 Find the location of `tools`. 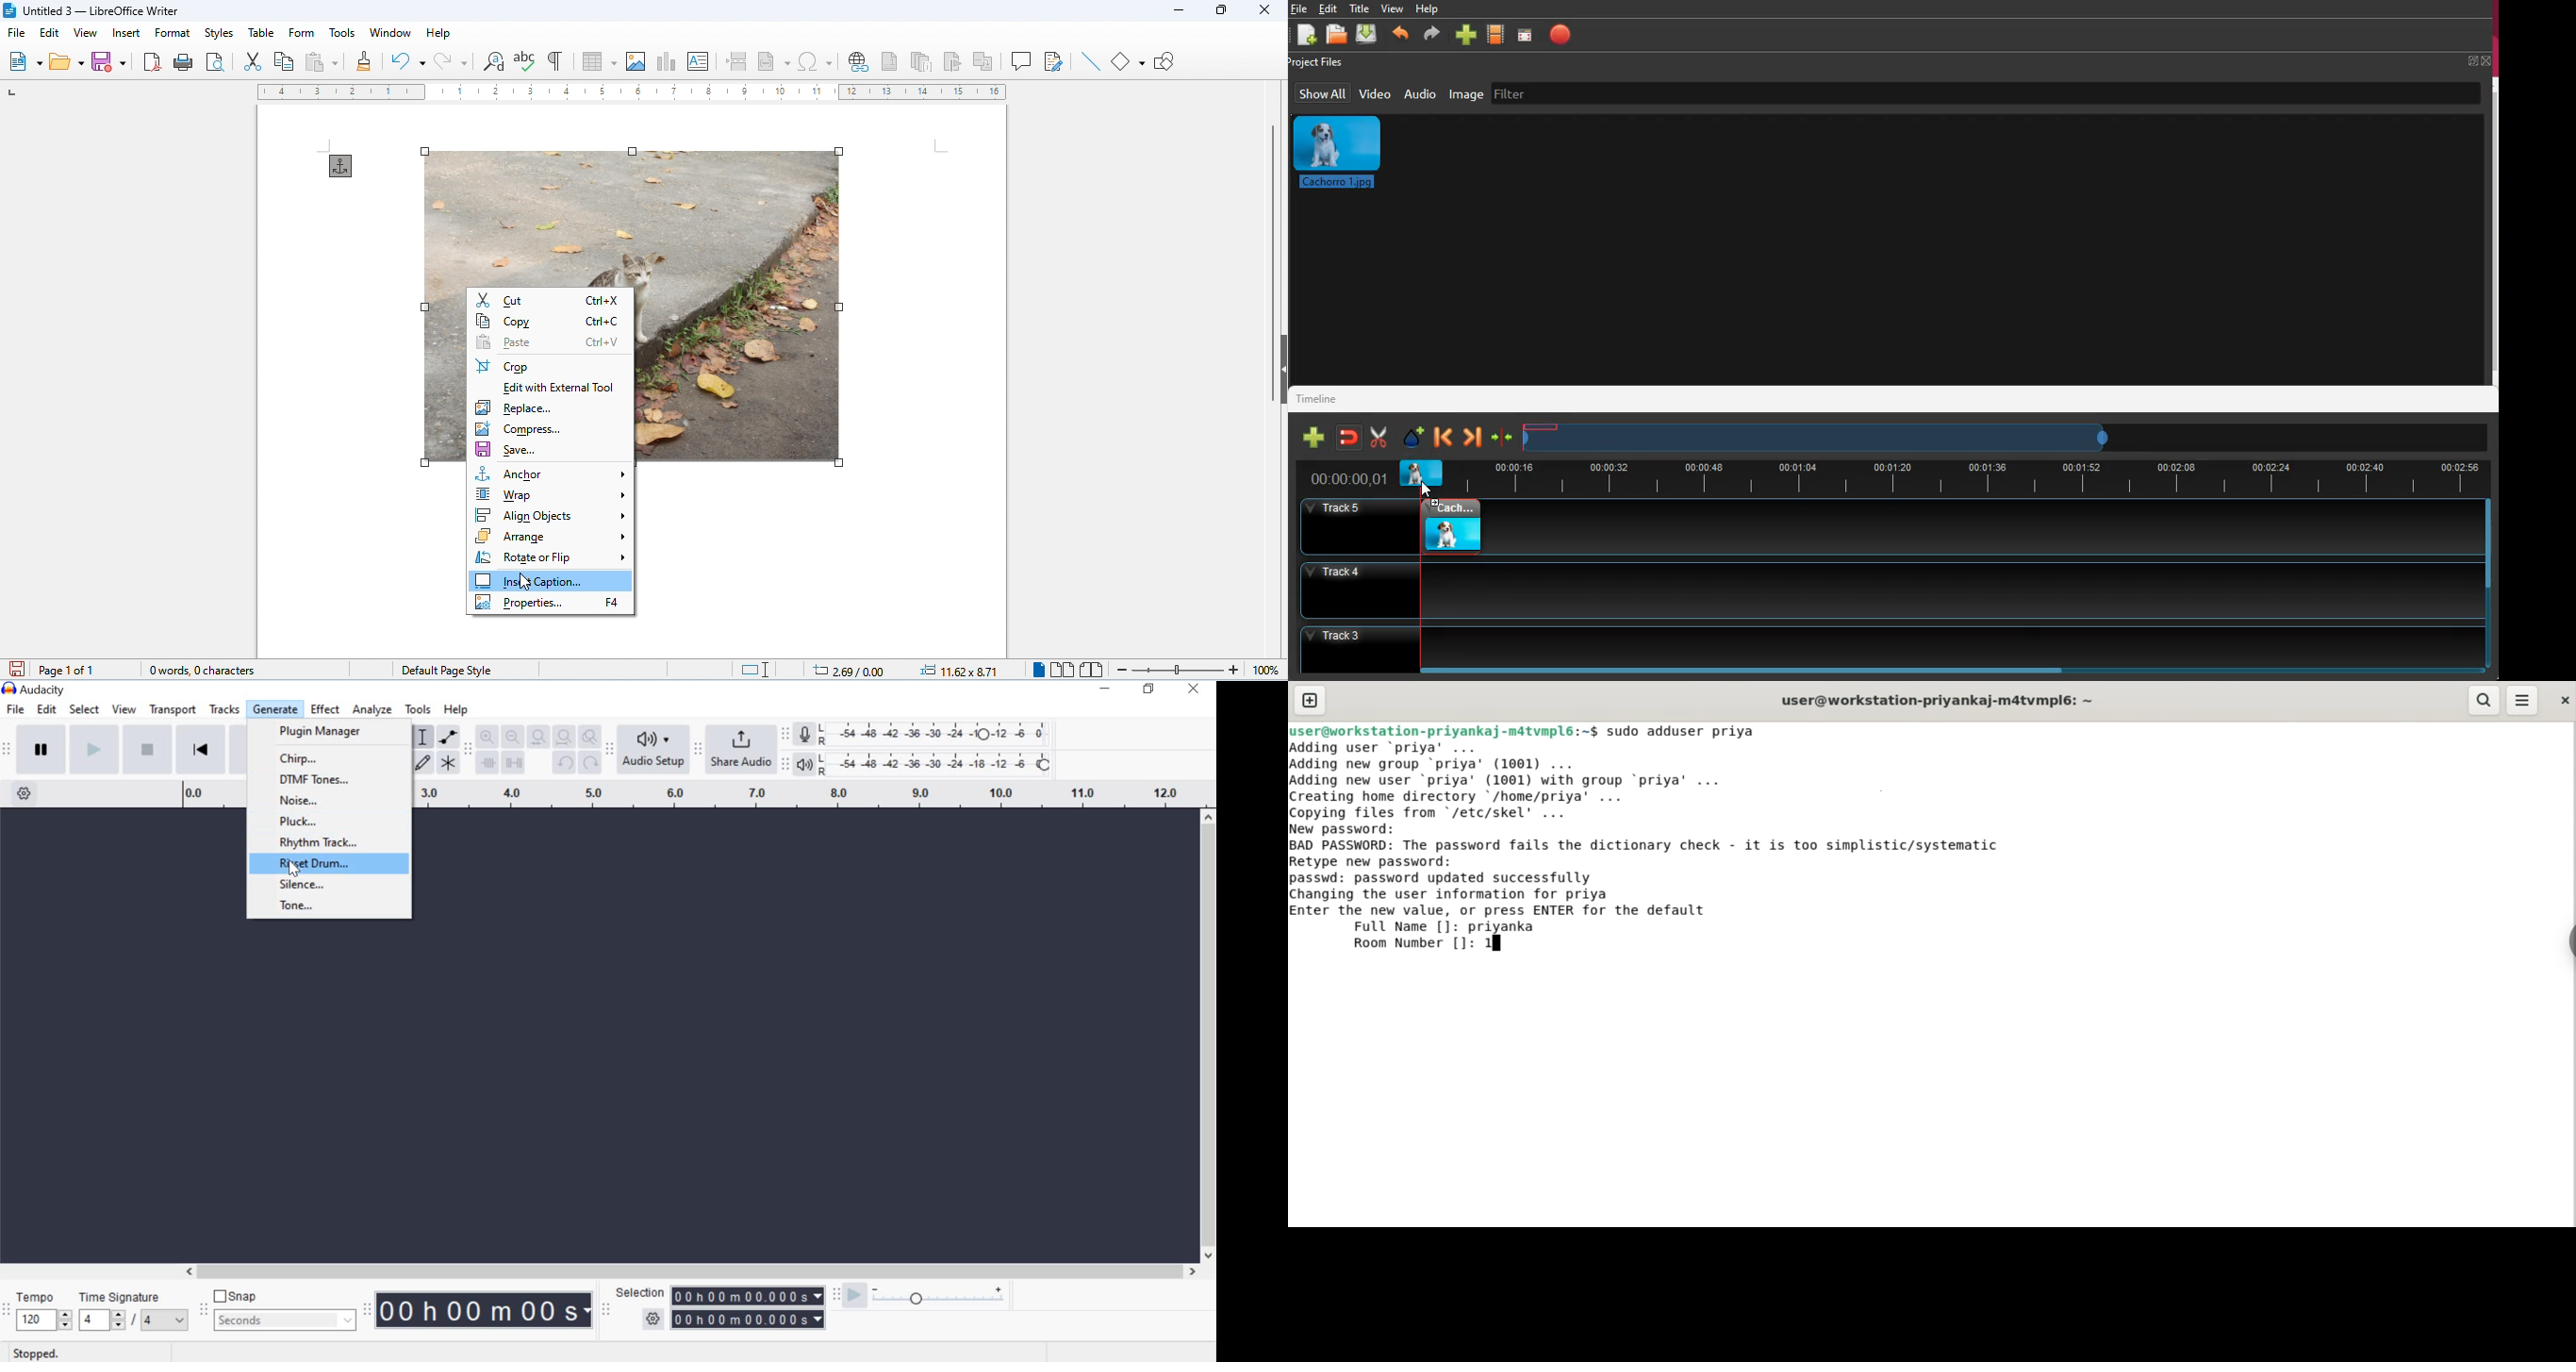

tools is located at coordinates (418, 711).